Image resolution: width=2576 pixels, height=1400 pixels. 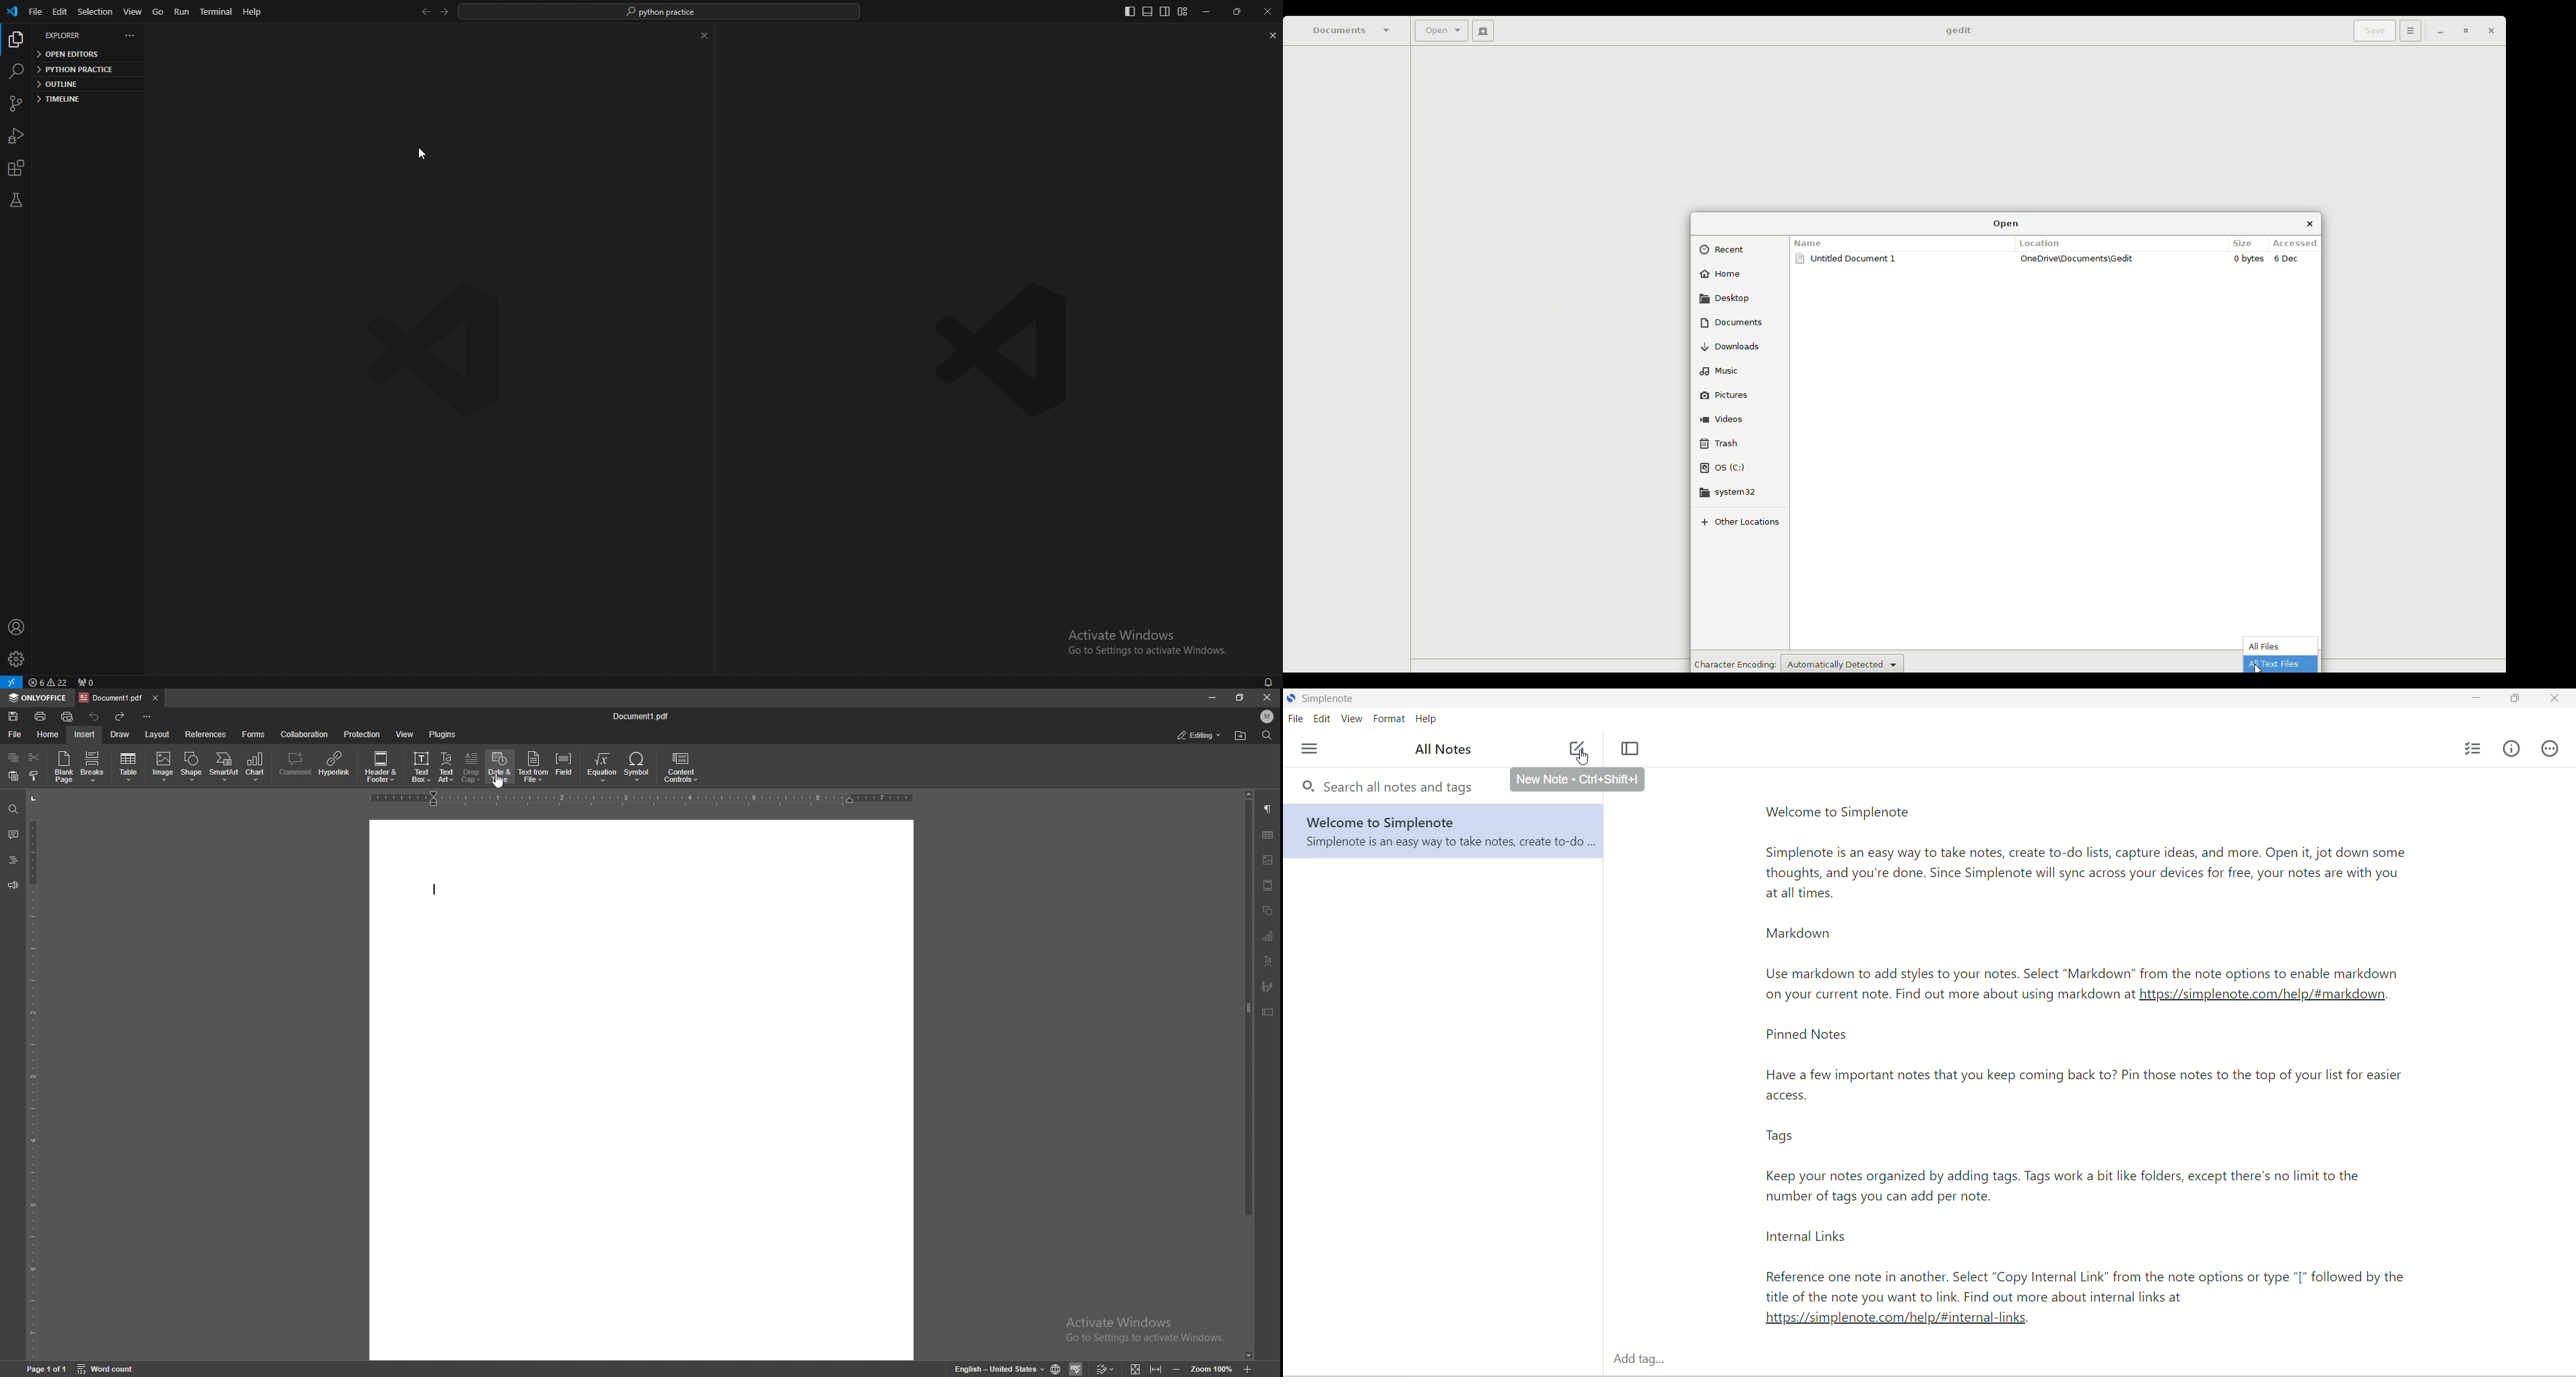 I want to click on simplenote, so click(x=1329, y=701).